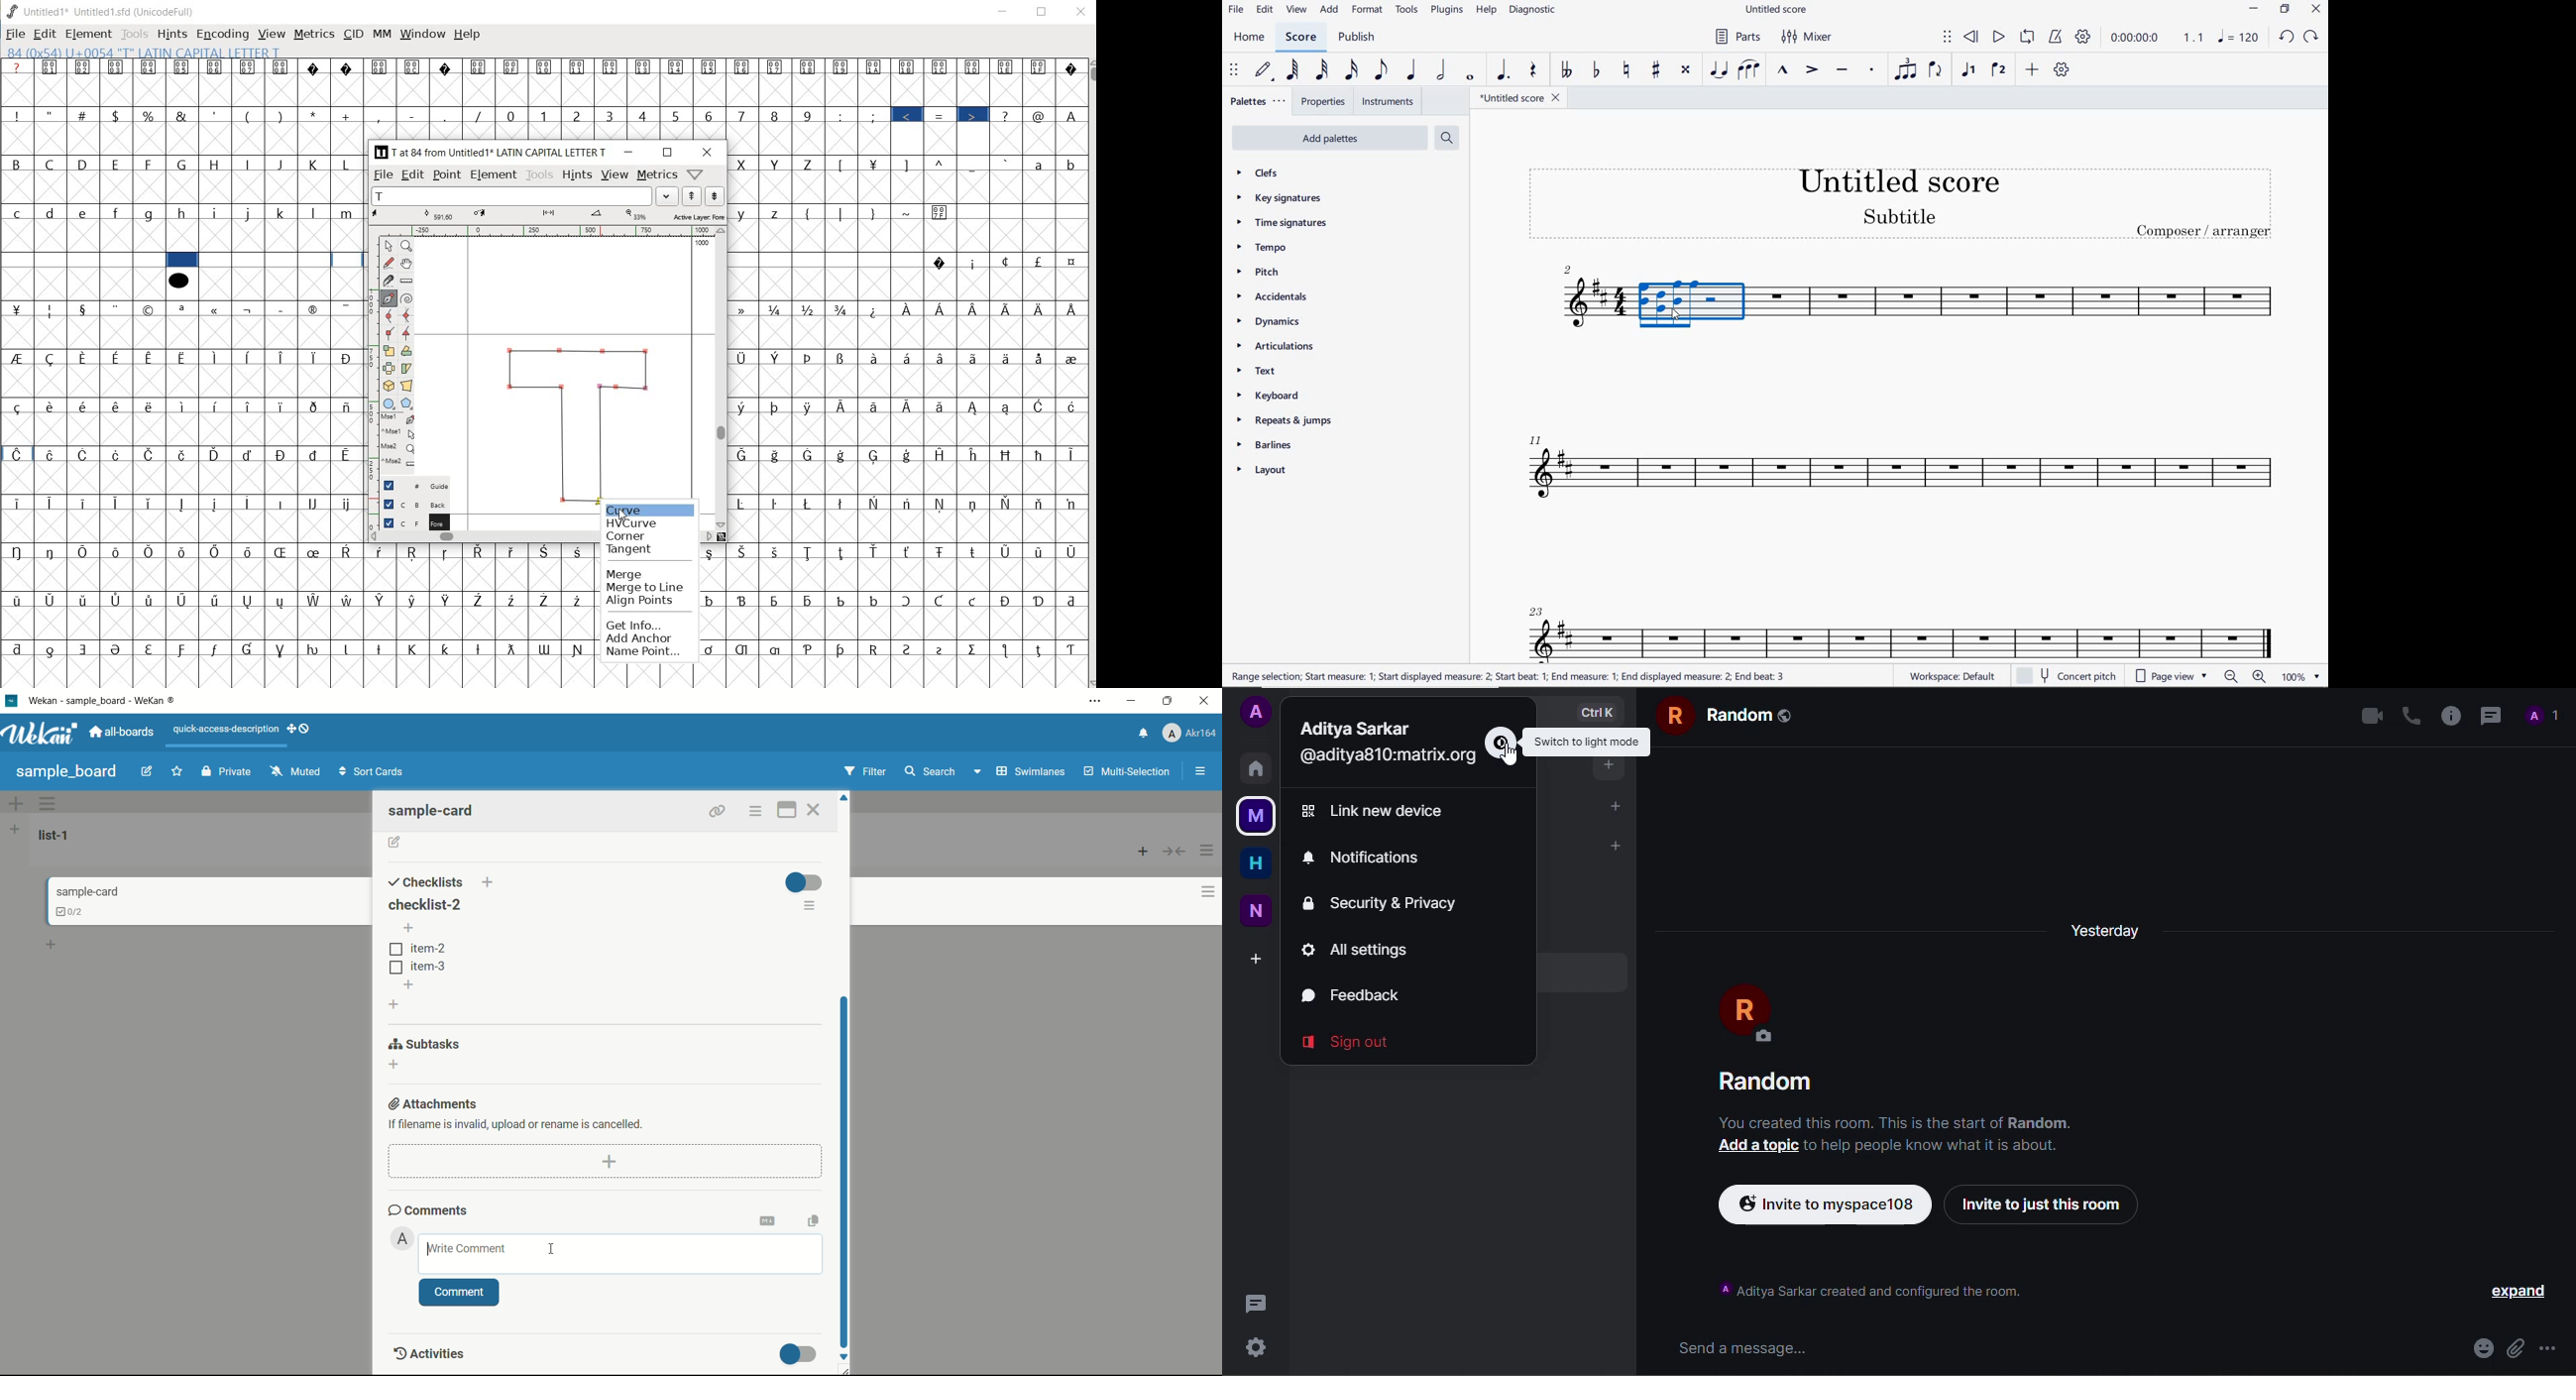 The image size is (2576, 1400). Describe the element at coordinates (579, 68) in the screenshot. I see `Symbol` at that location.